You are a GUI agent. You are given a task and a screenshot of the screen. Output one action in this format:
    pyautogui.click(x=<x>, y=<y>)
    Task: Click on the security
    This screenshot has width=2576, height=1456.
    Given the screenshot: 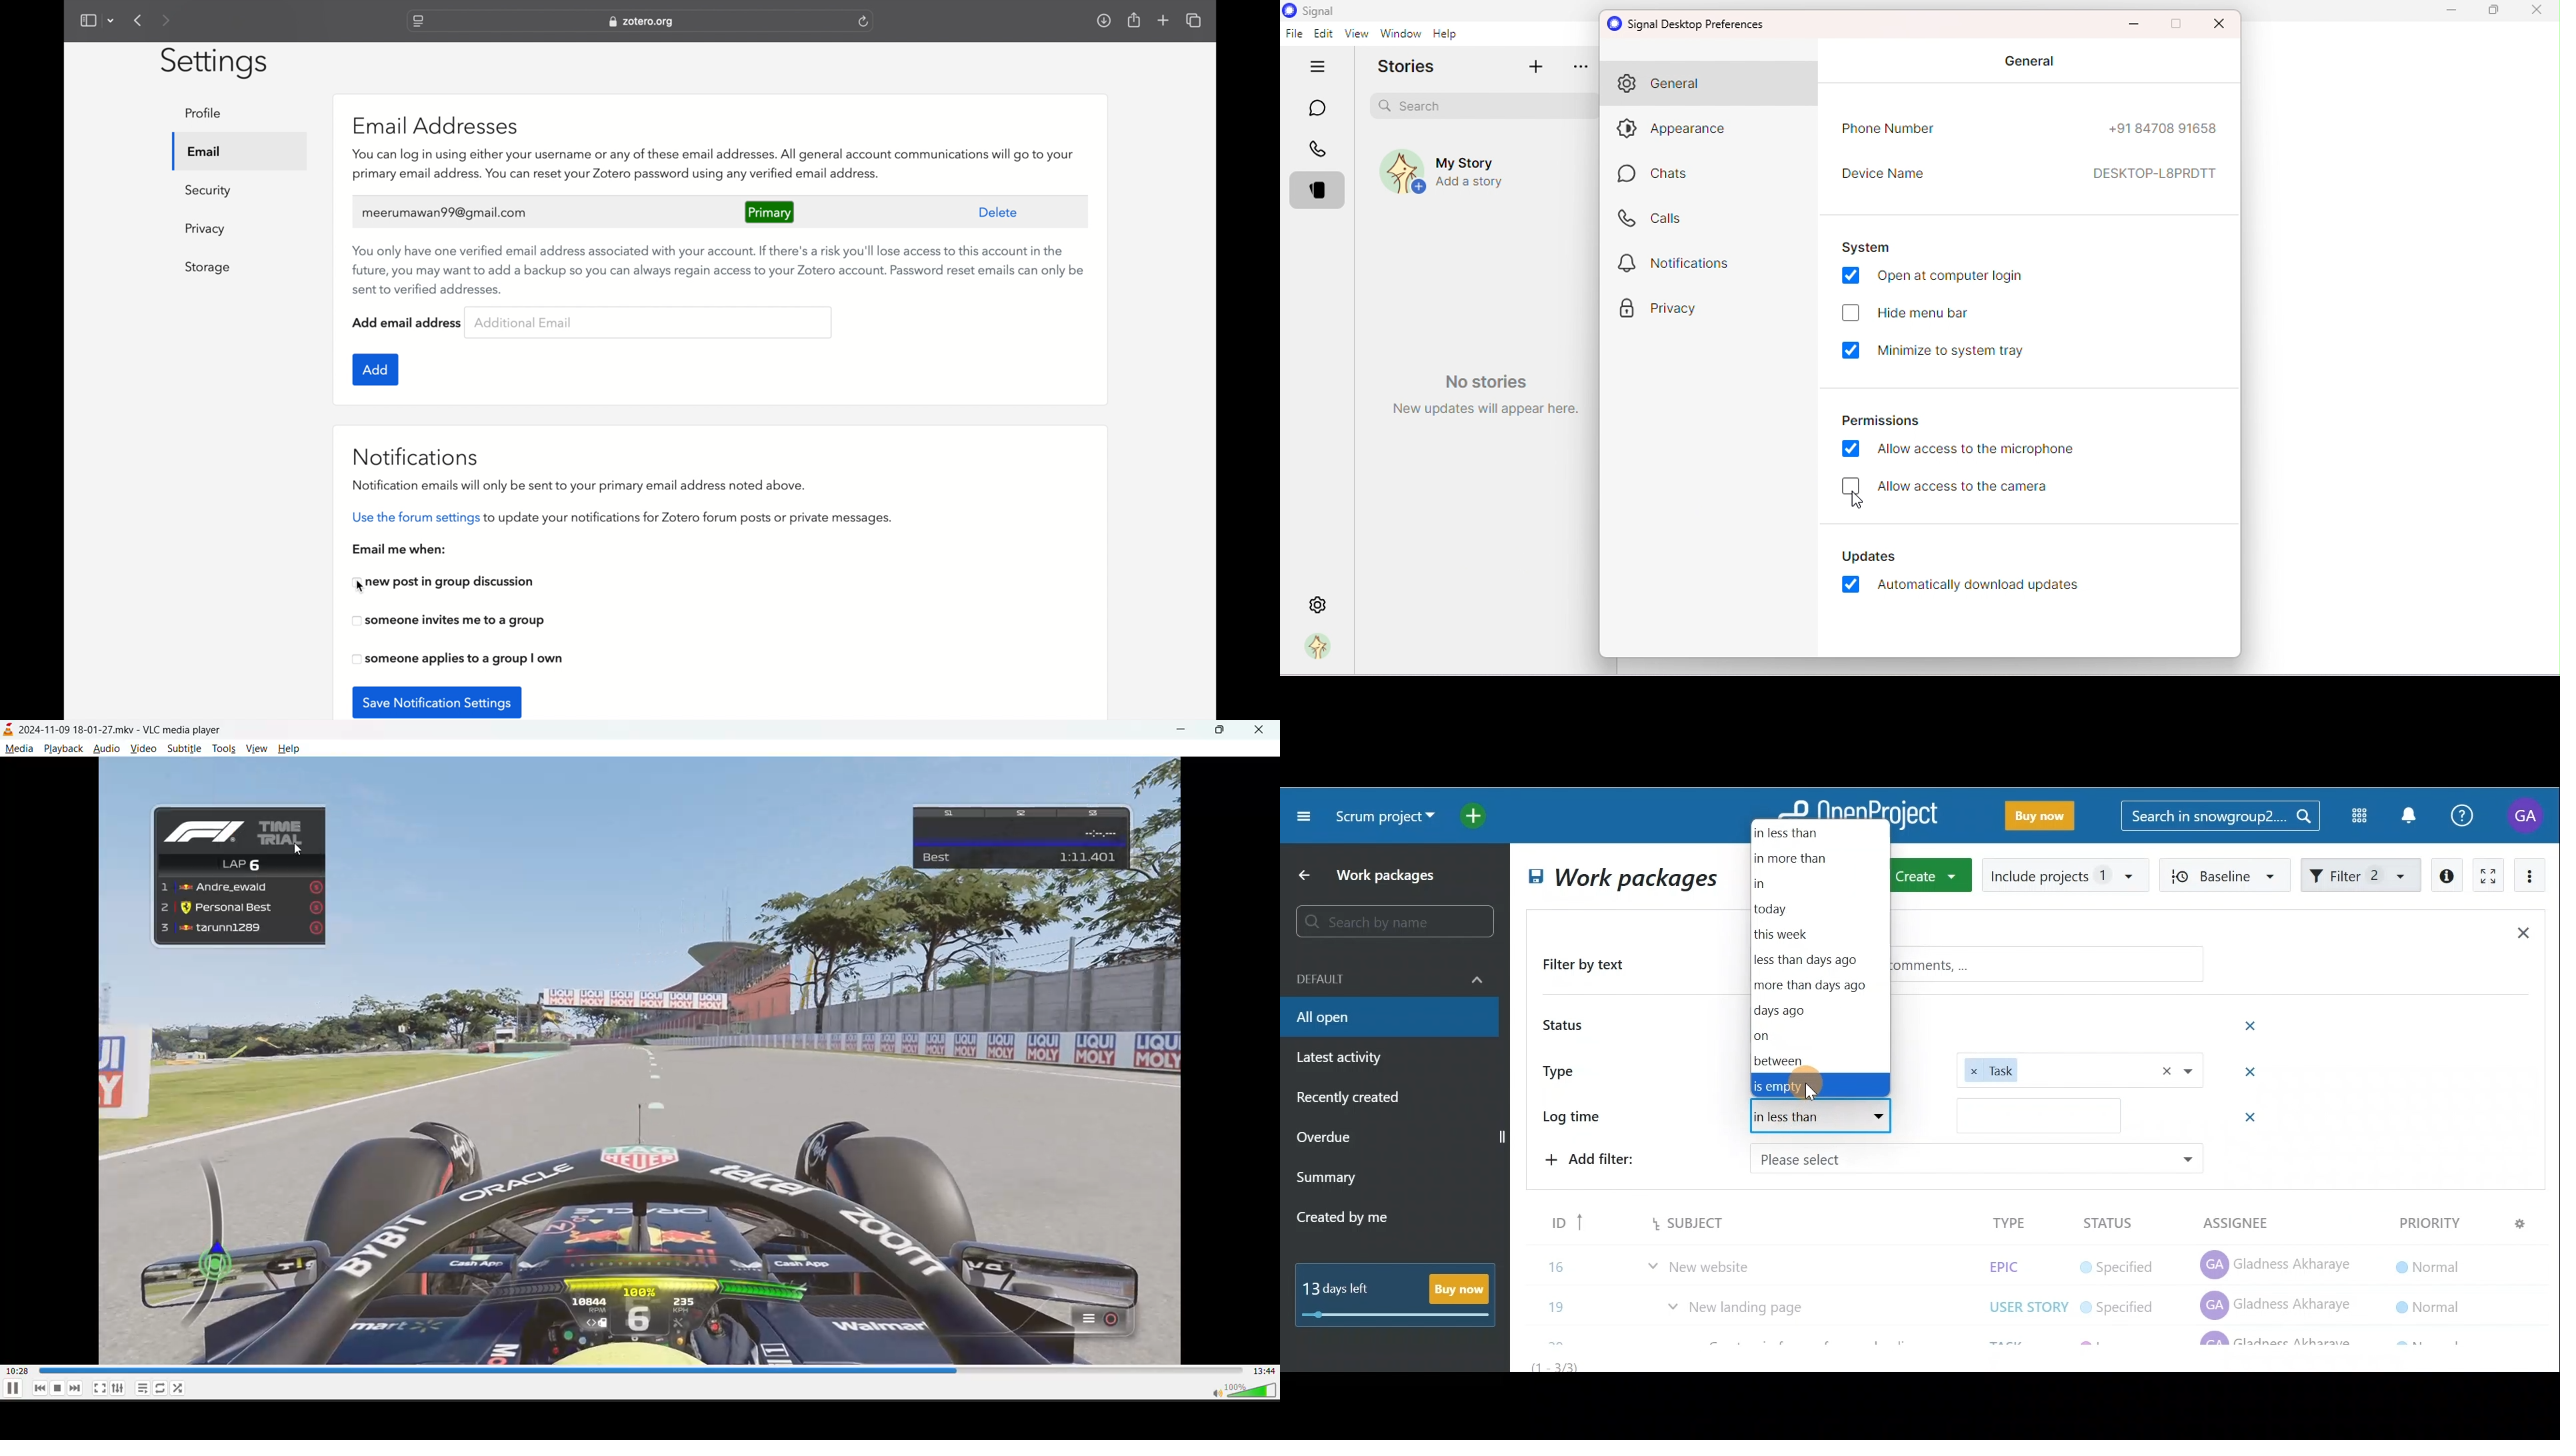 What is the action you would take?
    pyautogui.click(x=208, y=190)
    